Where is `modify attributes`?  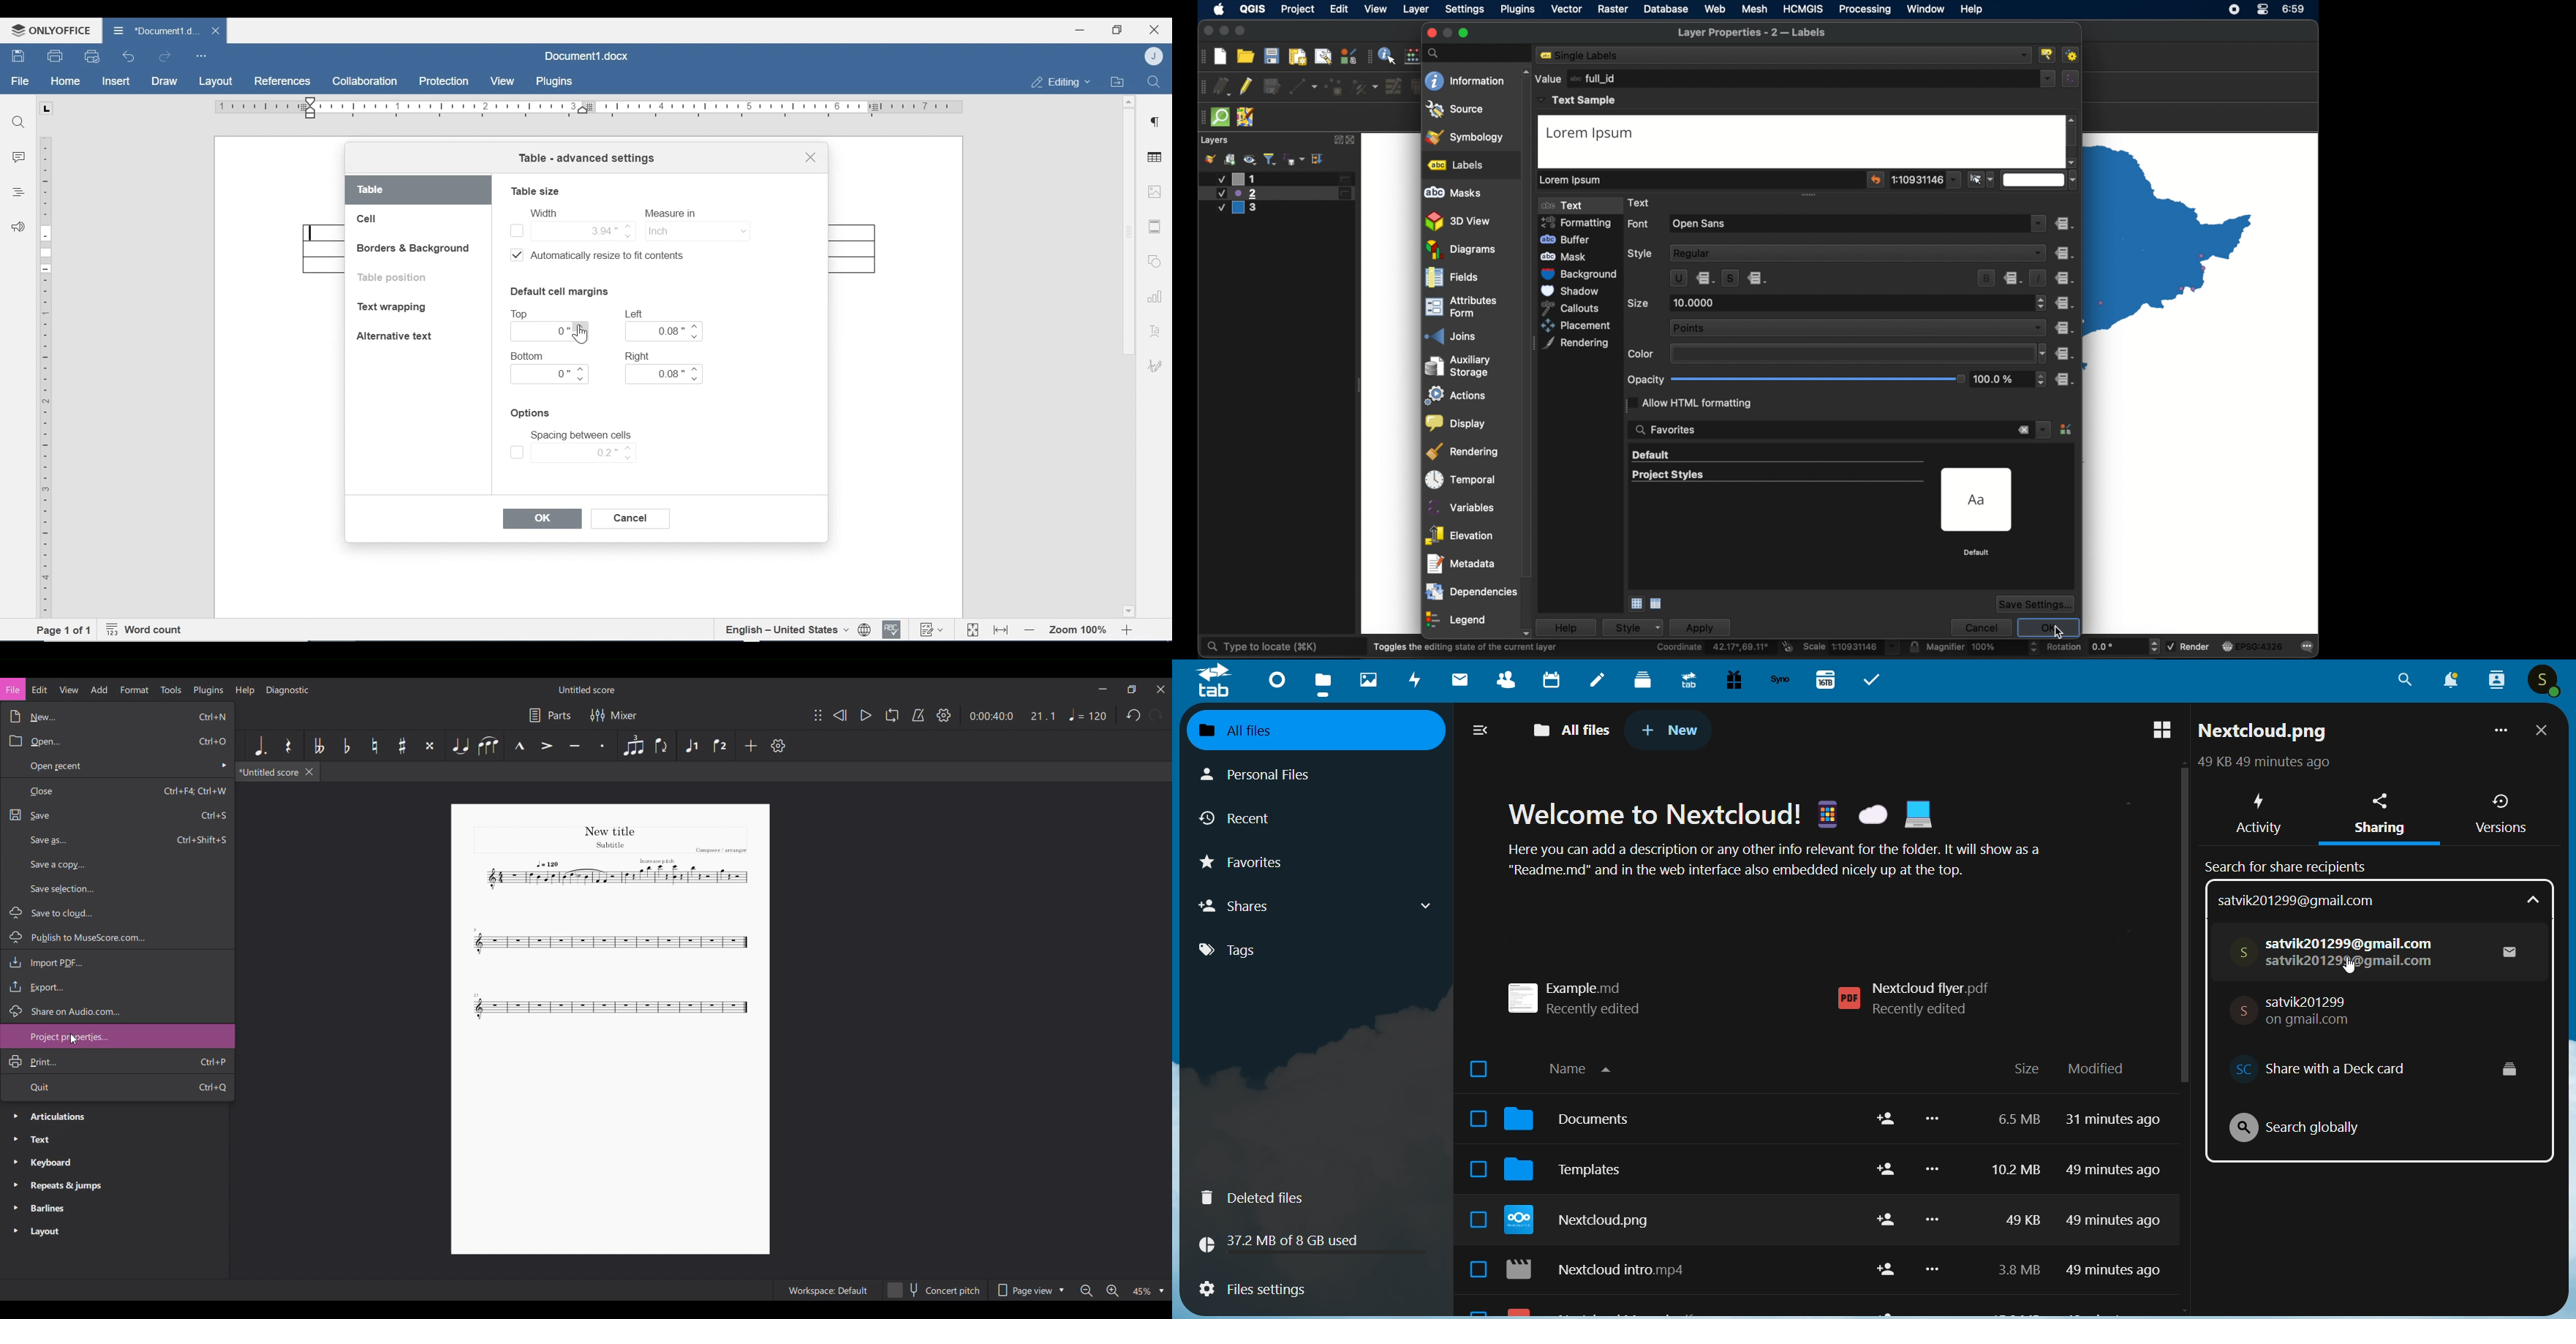 modify attributes is located at coordinates (1394, 86).